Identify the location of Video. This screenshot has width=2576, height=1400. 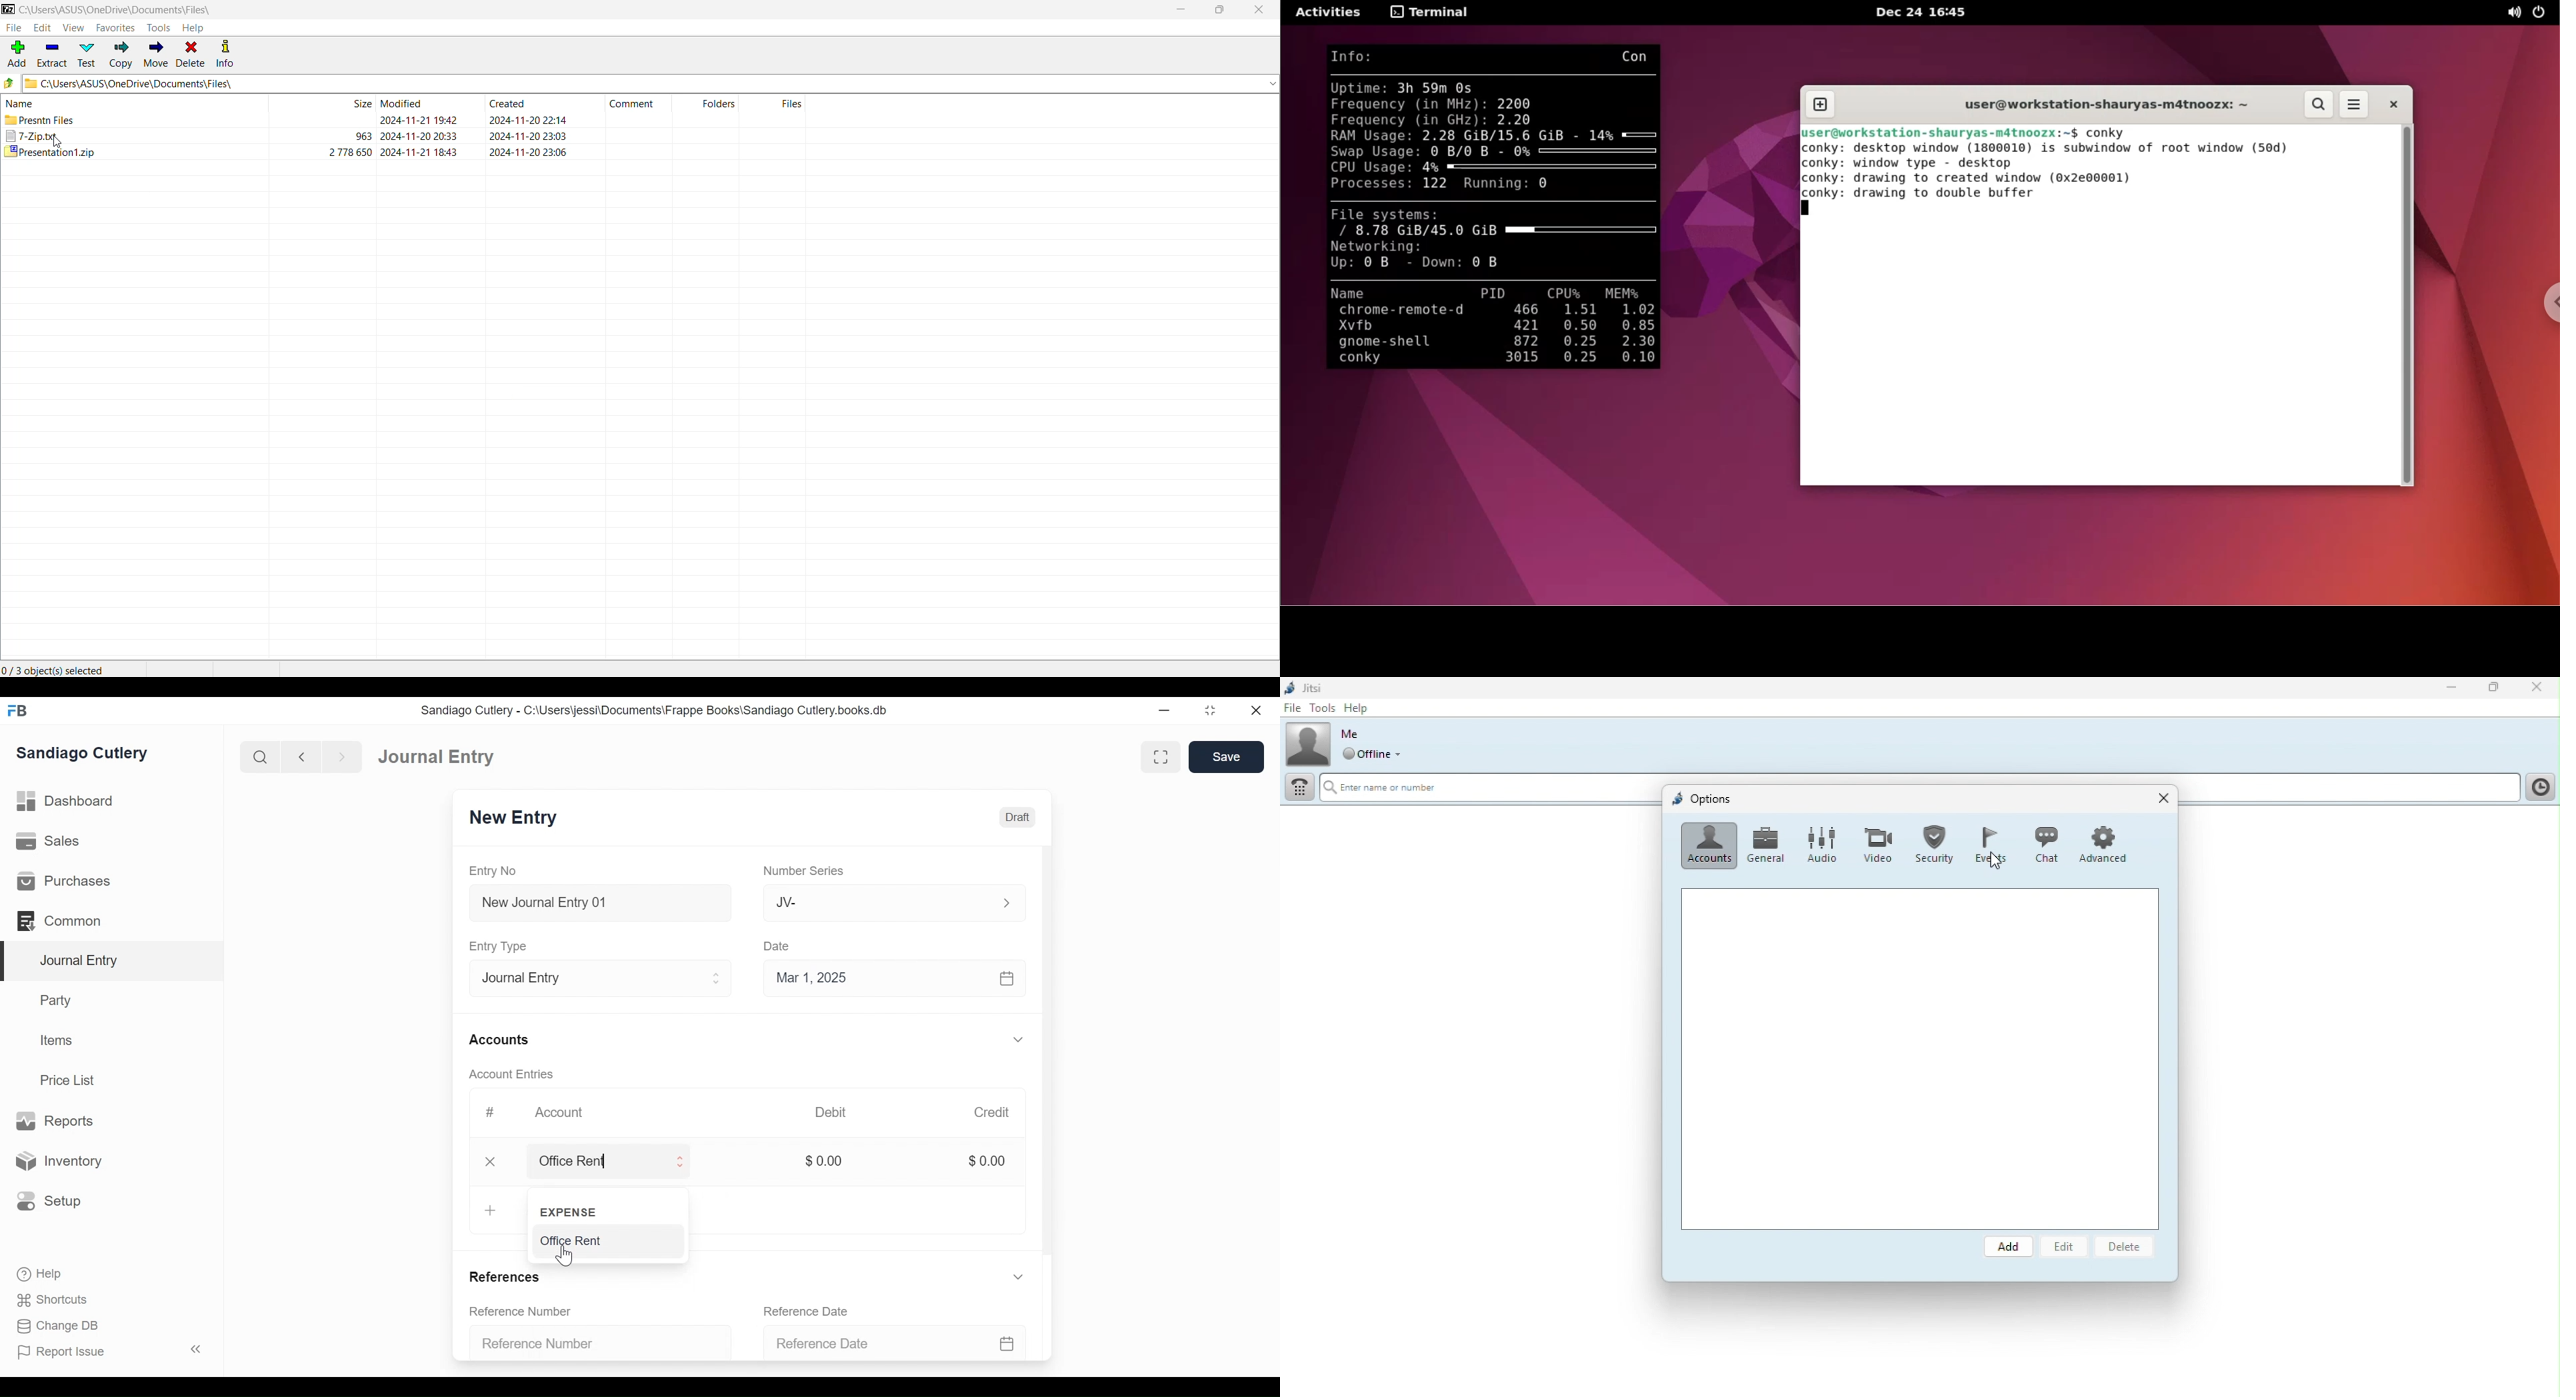
(1876, 839).